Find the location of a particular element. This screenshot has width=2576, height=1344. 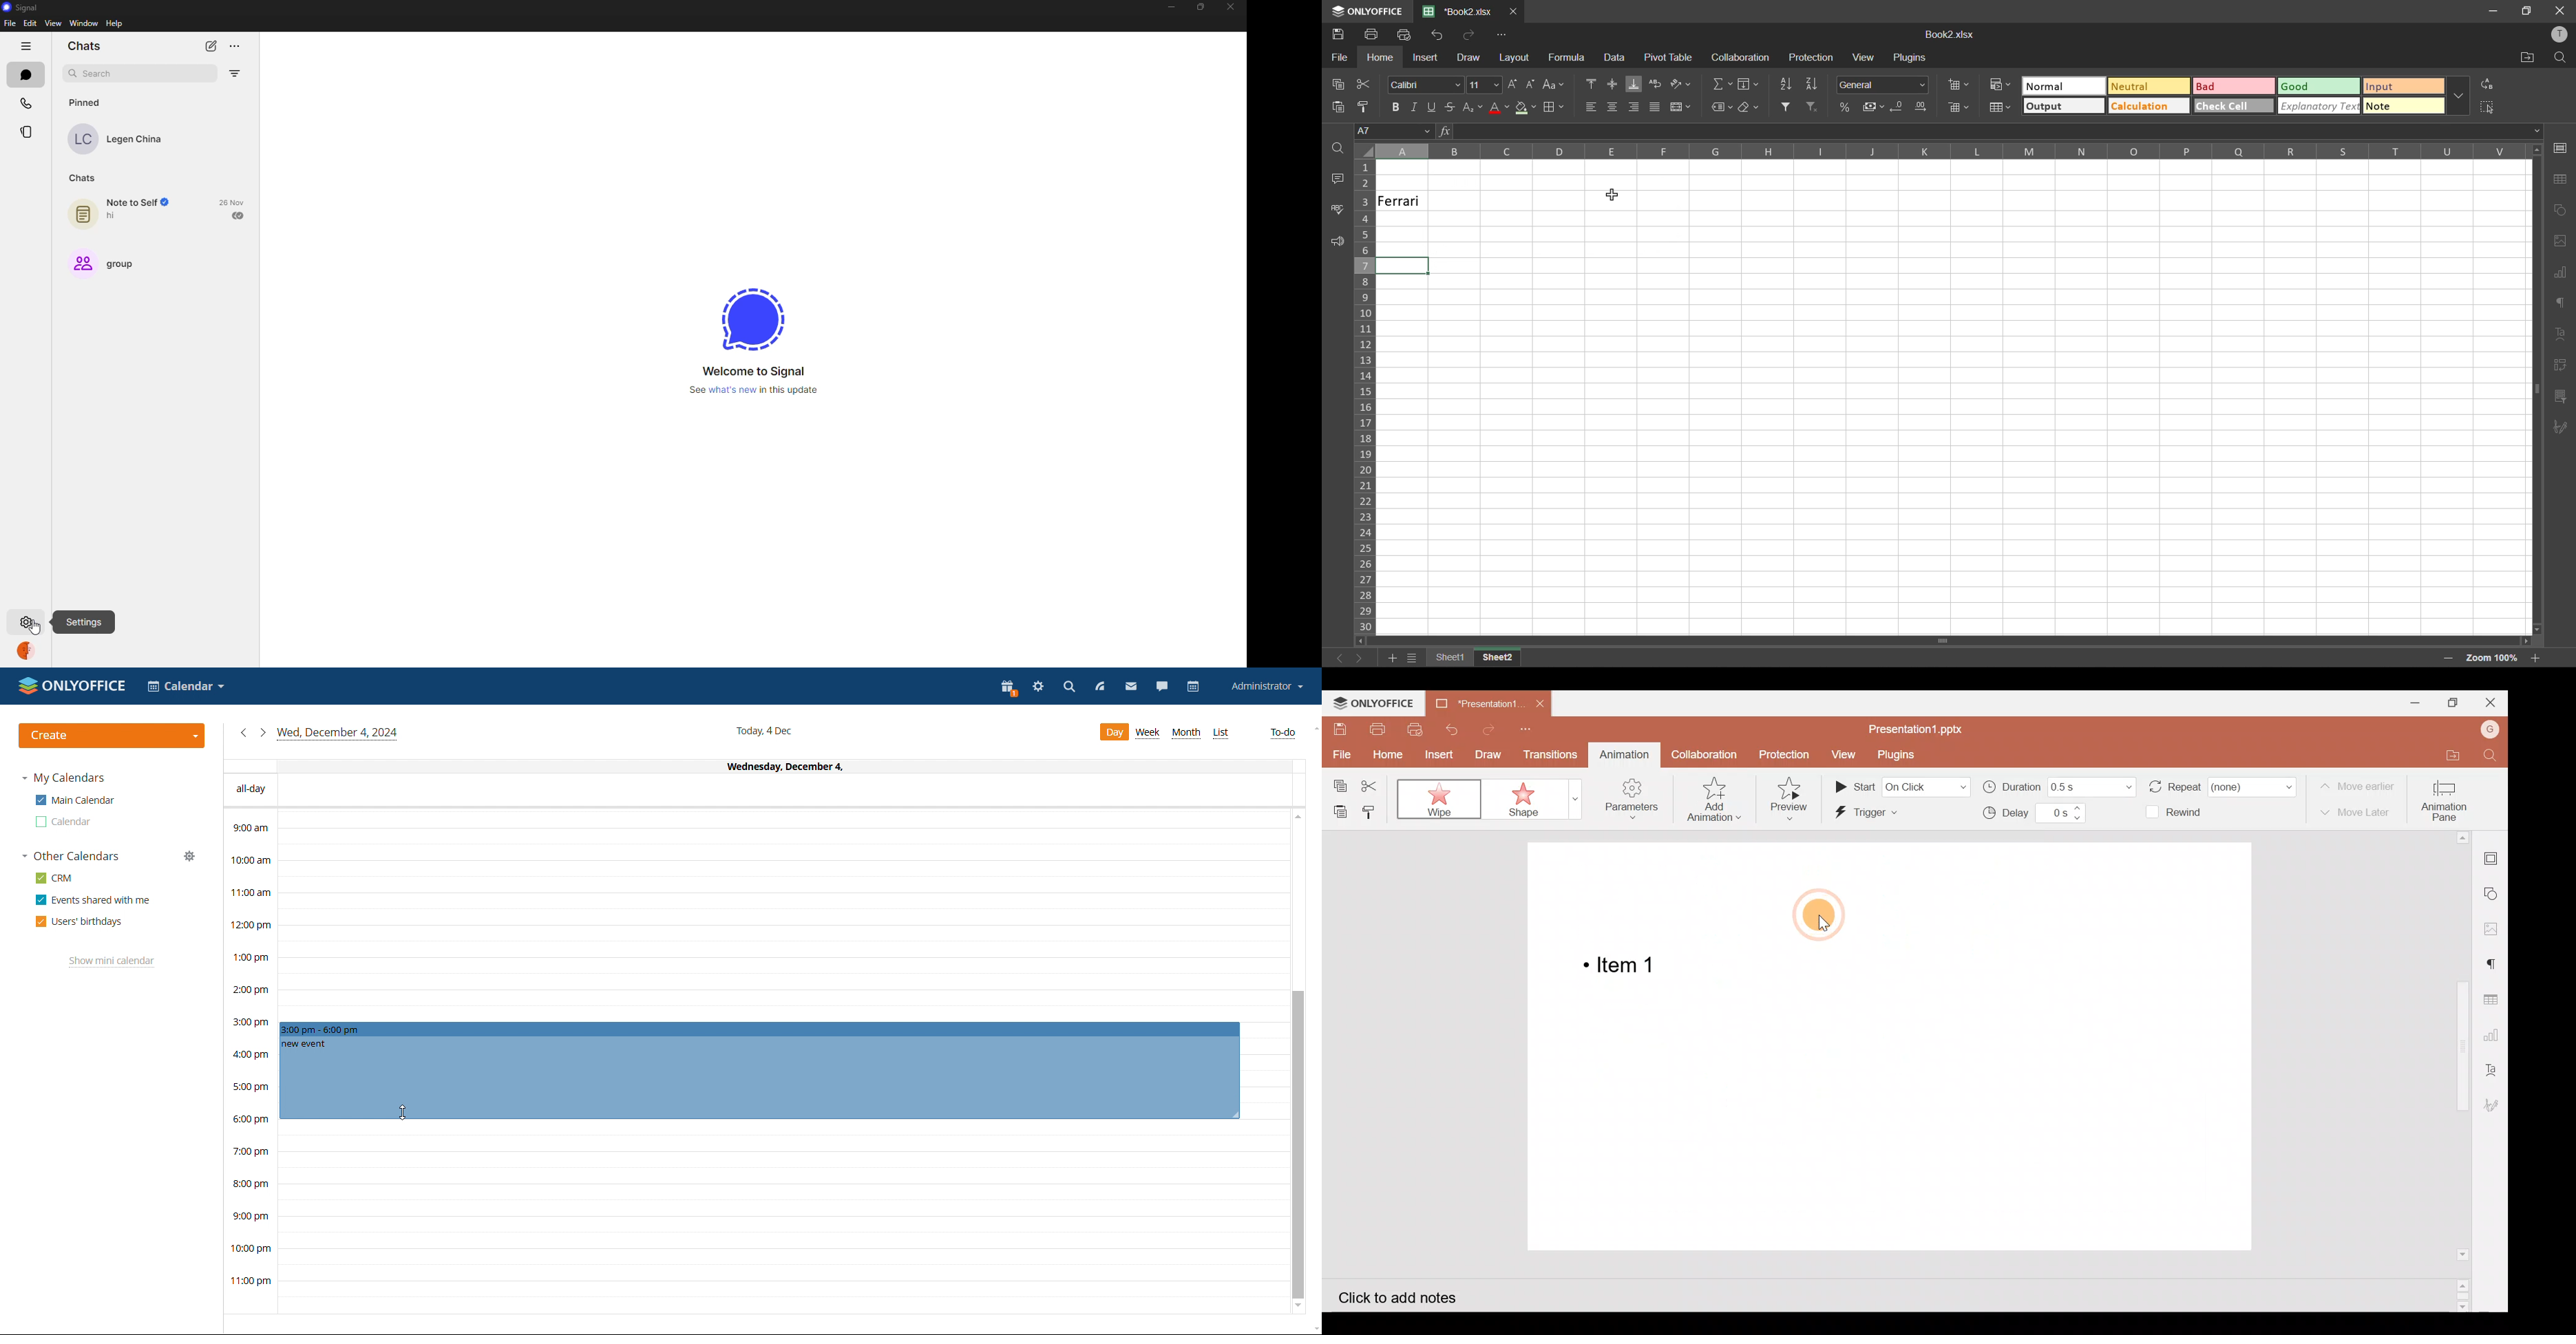

Presentation1. is located at coordinates (1473, 705).